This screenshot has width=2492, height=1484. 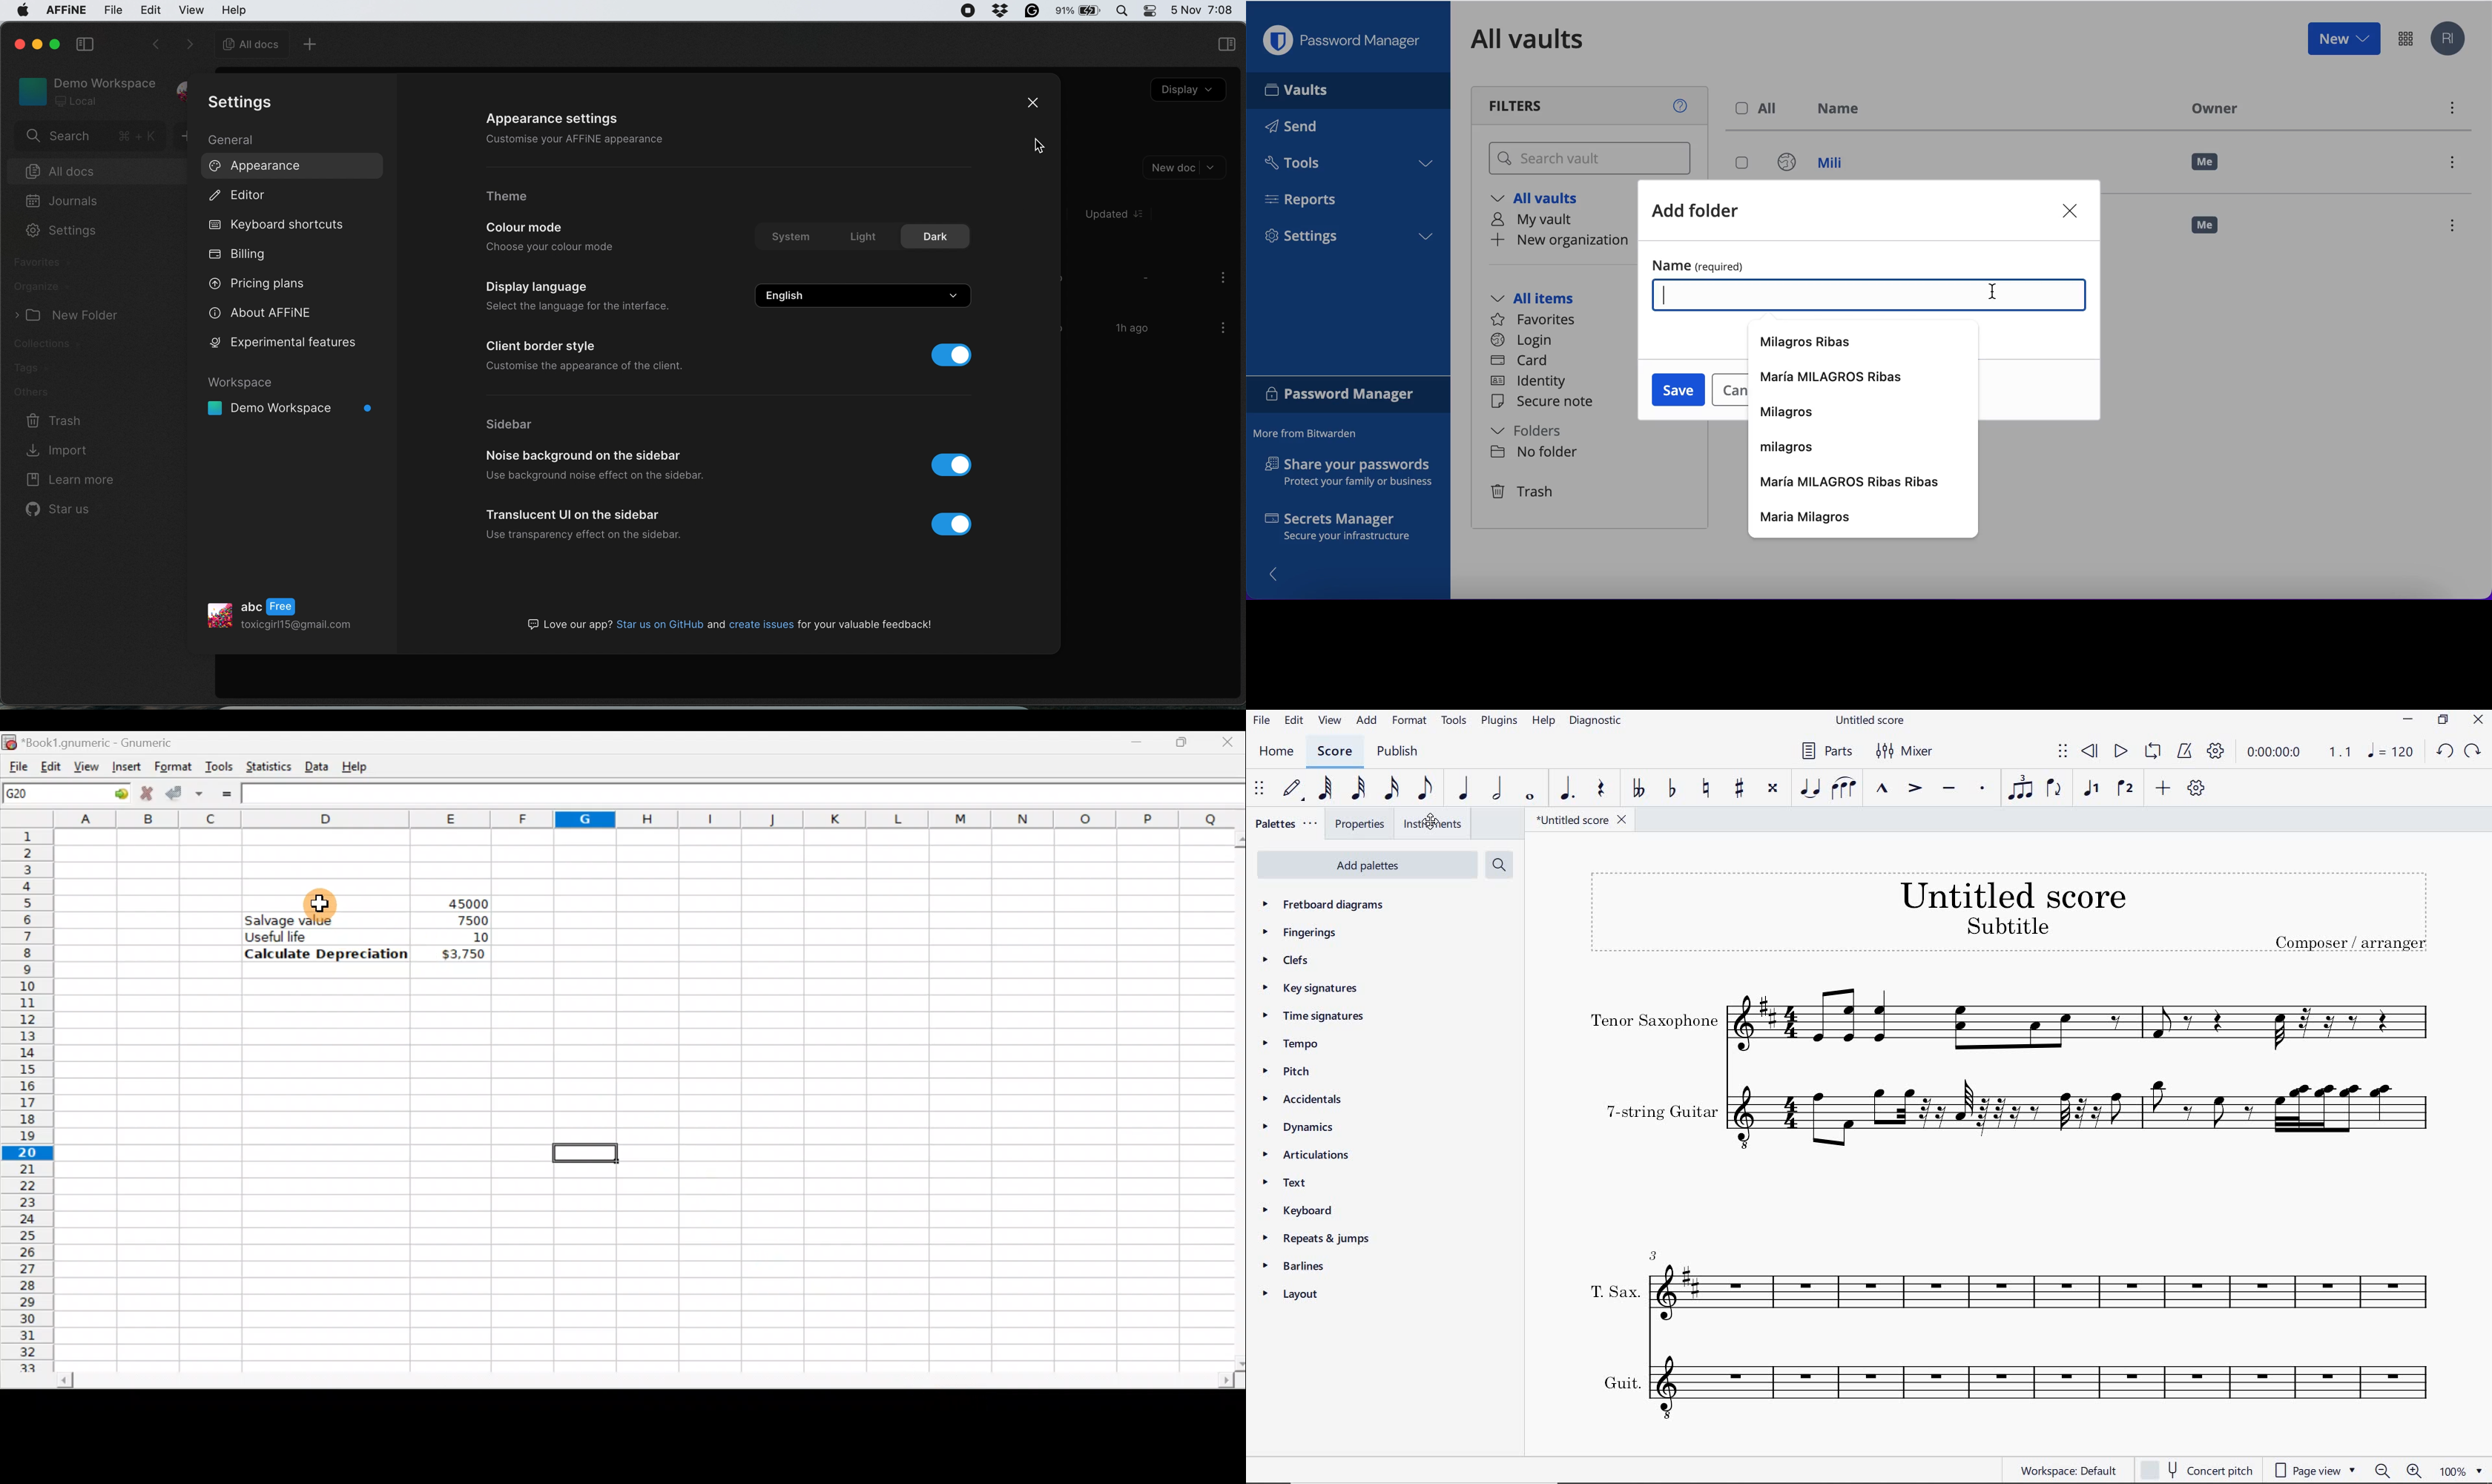 I want to click on share your passwords protect your family or business, so click(x=1354, y=475).